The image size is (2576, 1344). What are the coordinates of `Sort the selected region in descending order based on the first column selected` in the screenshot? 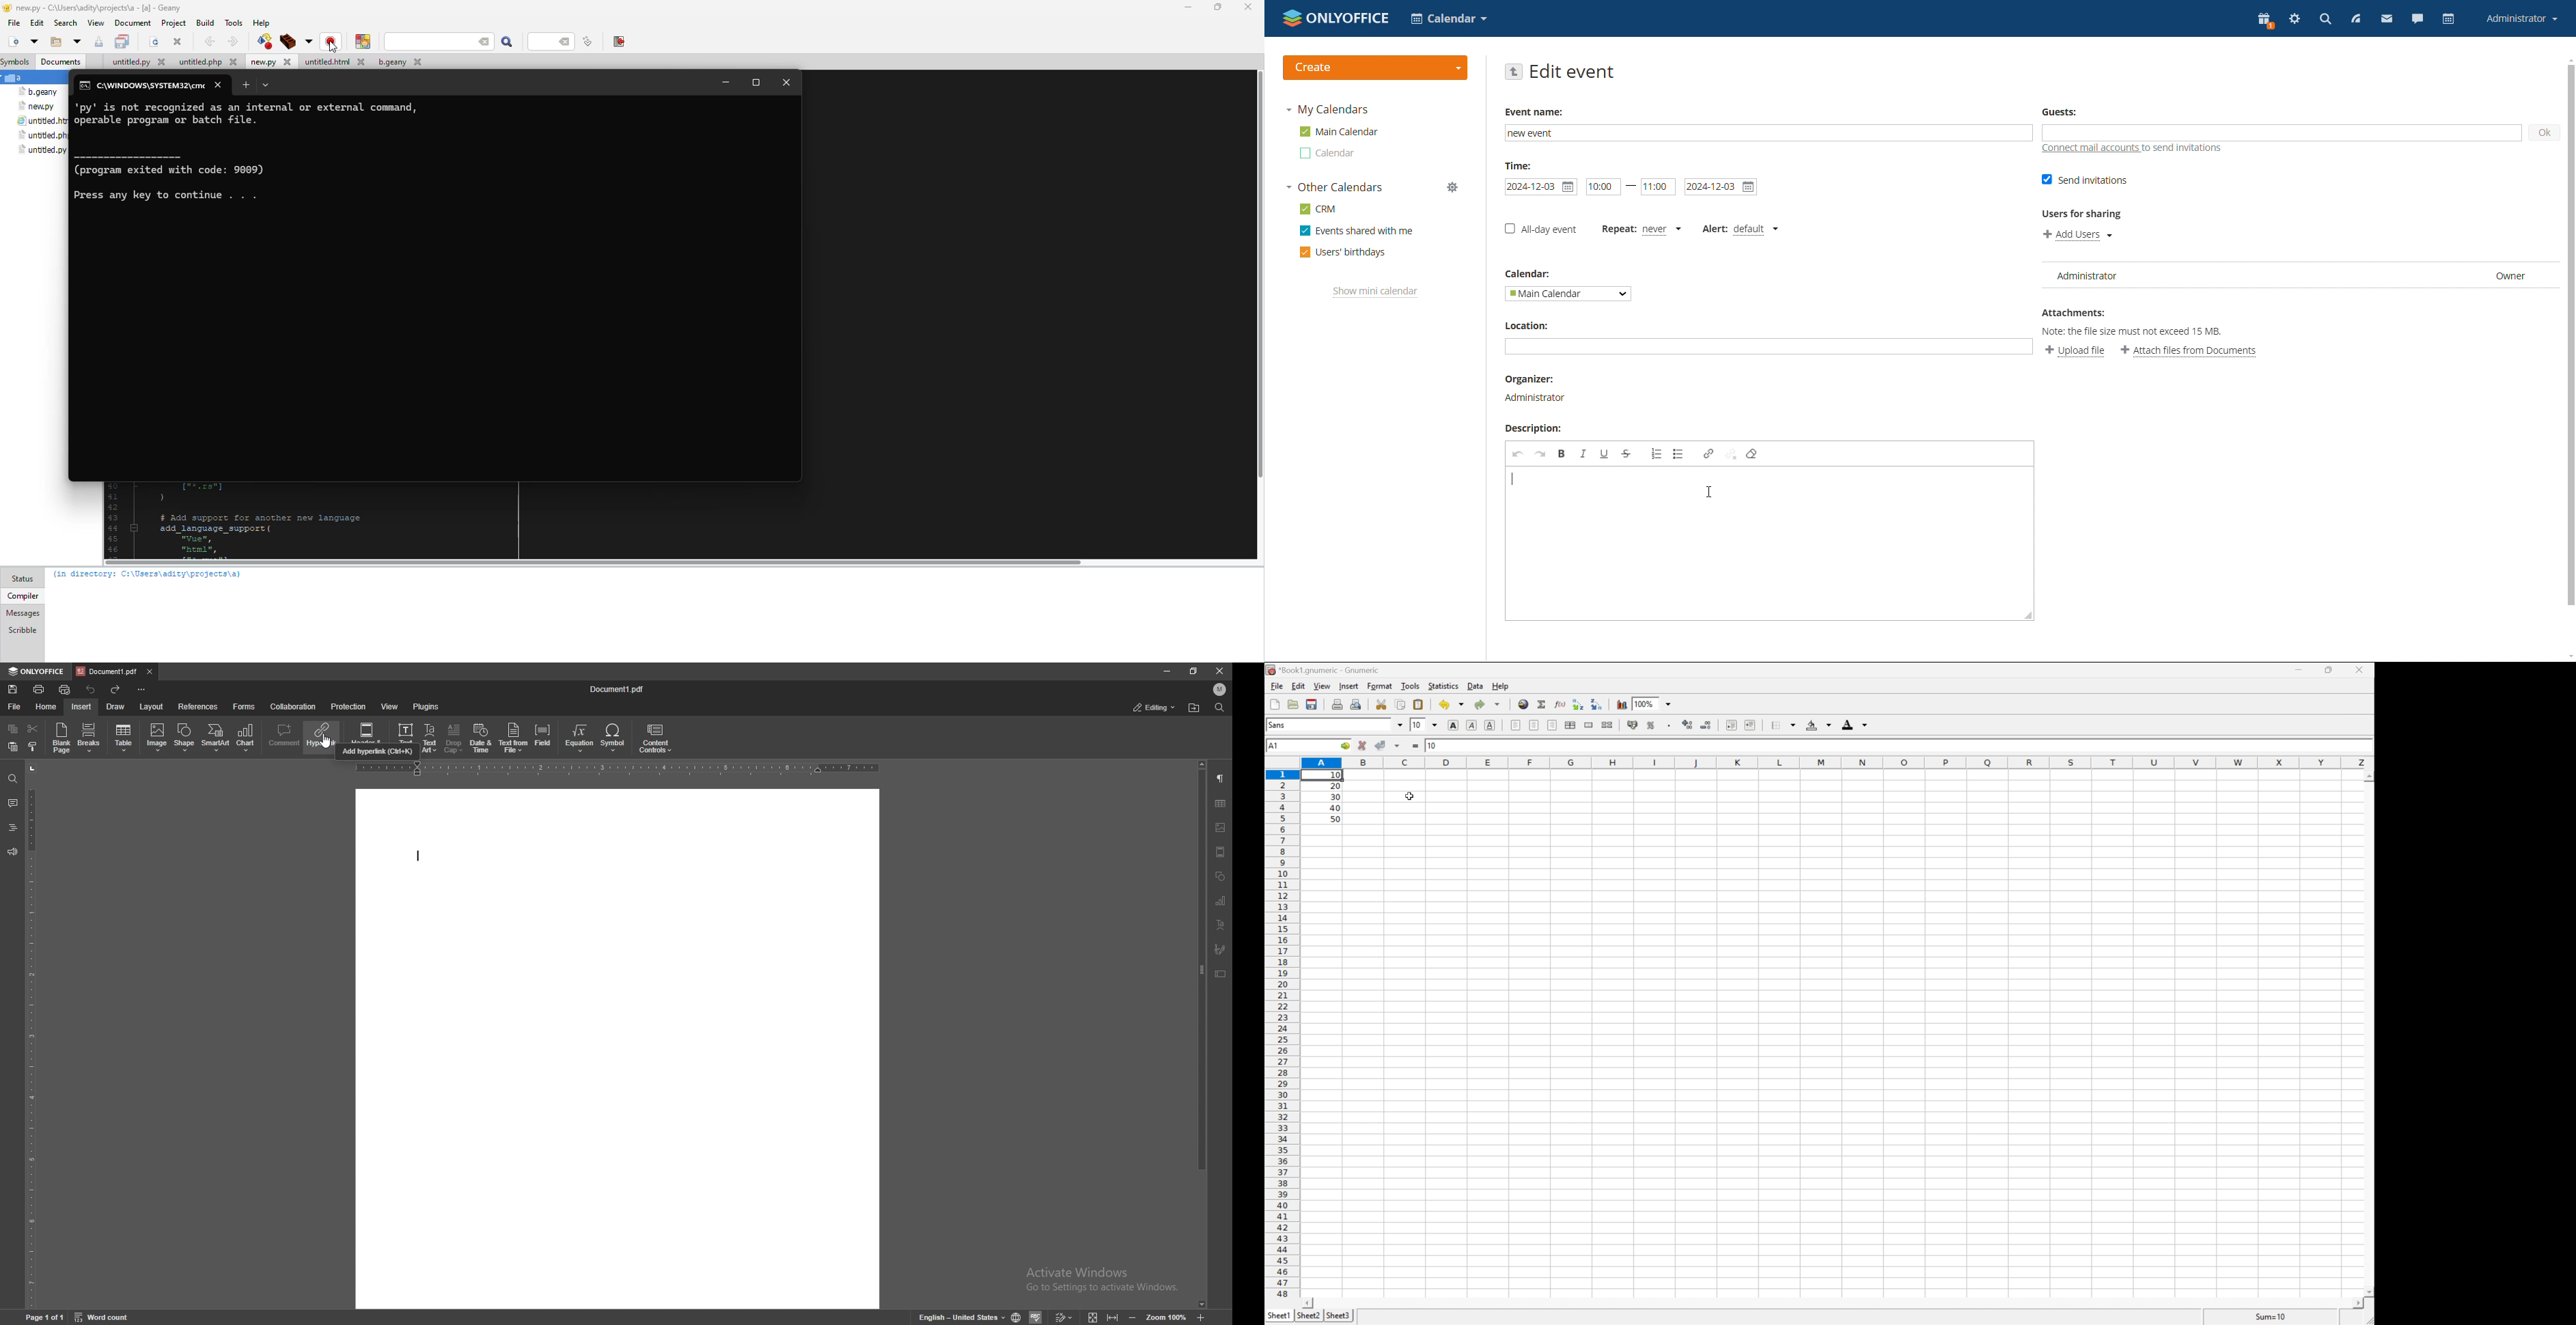 It's located at (1598, 705).